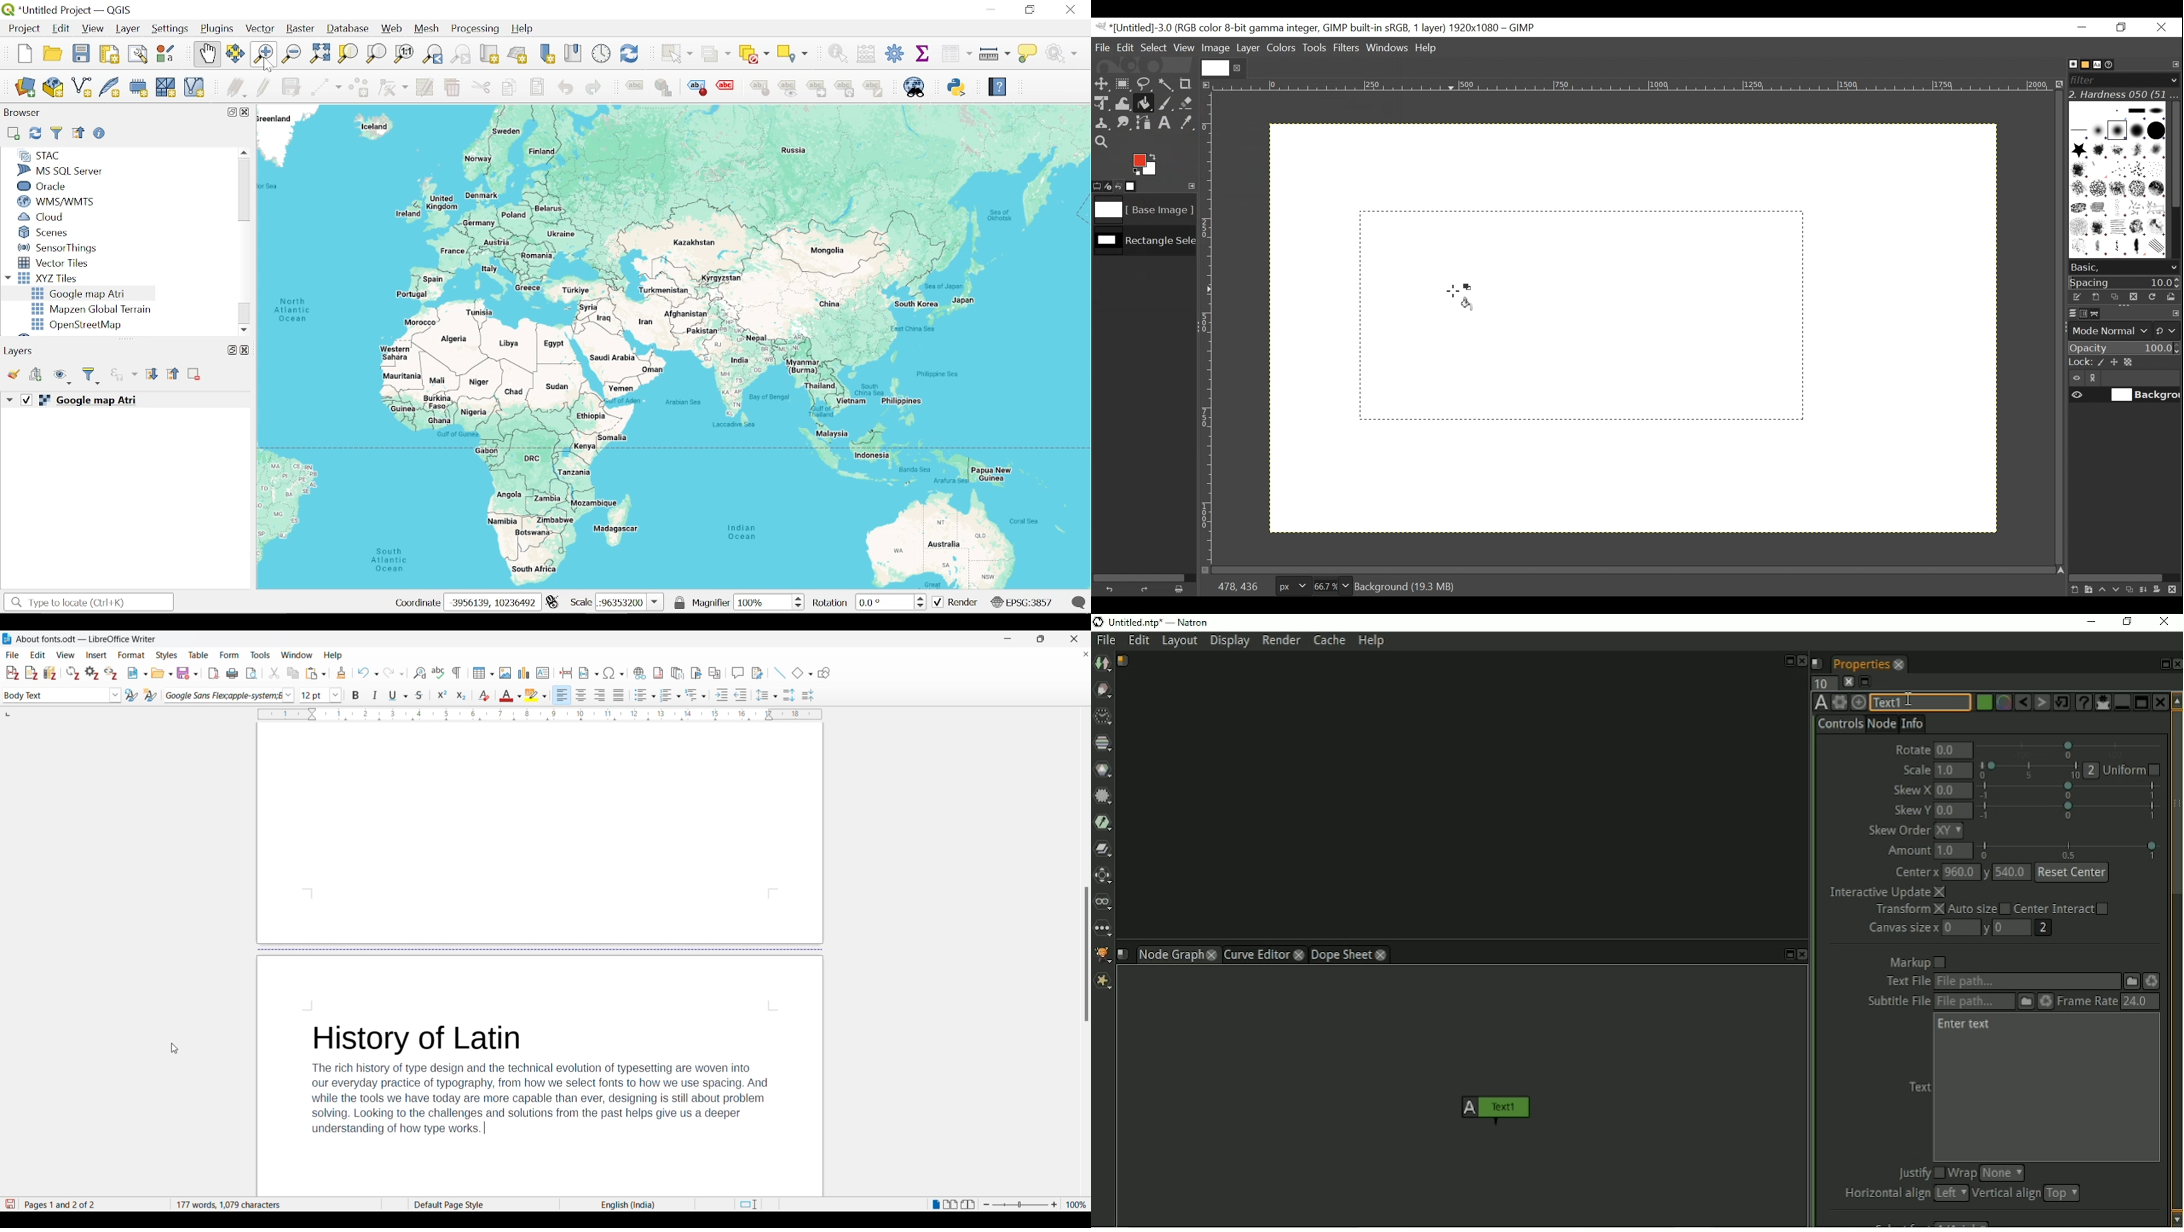 This screenshot has width=2184, height=1232. What do you see at coordinates (10, 1204) in the screenshot?
I see `Indicates modifications in the document that require changes` at bounding box center [10, 1204].